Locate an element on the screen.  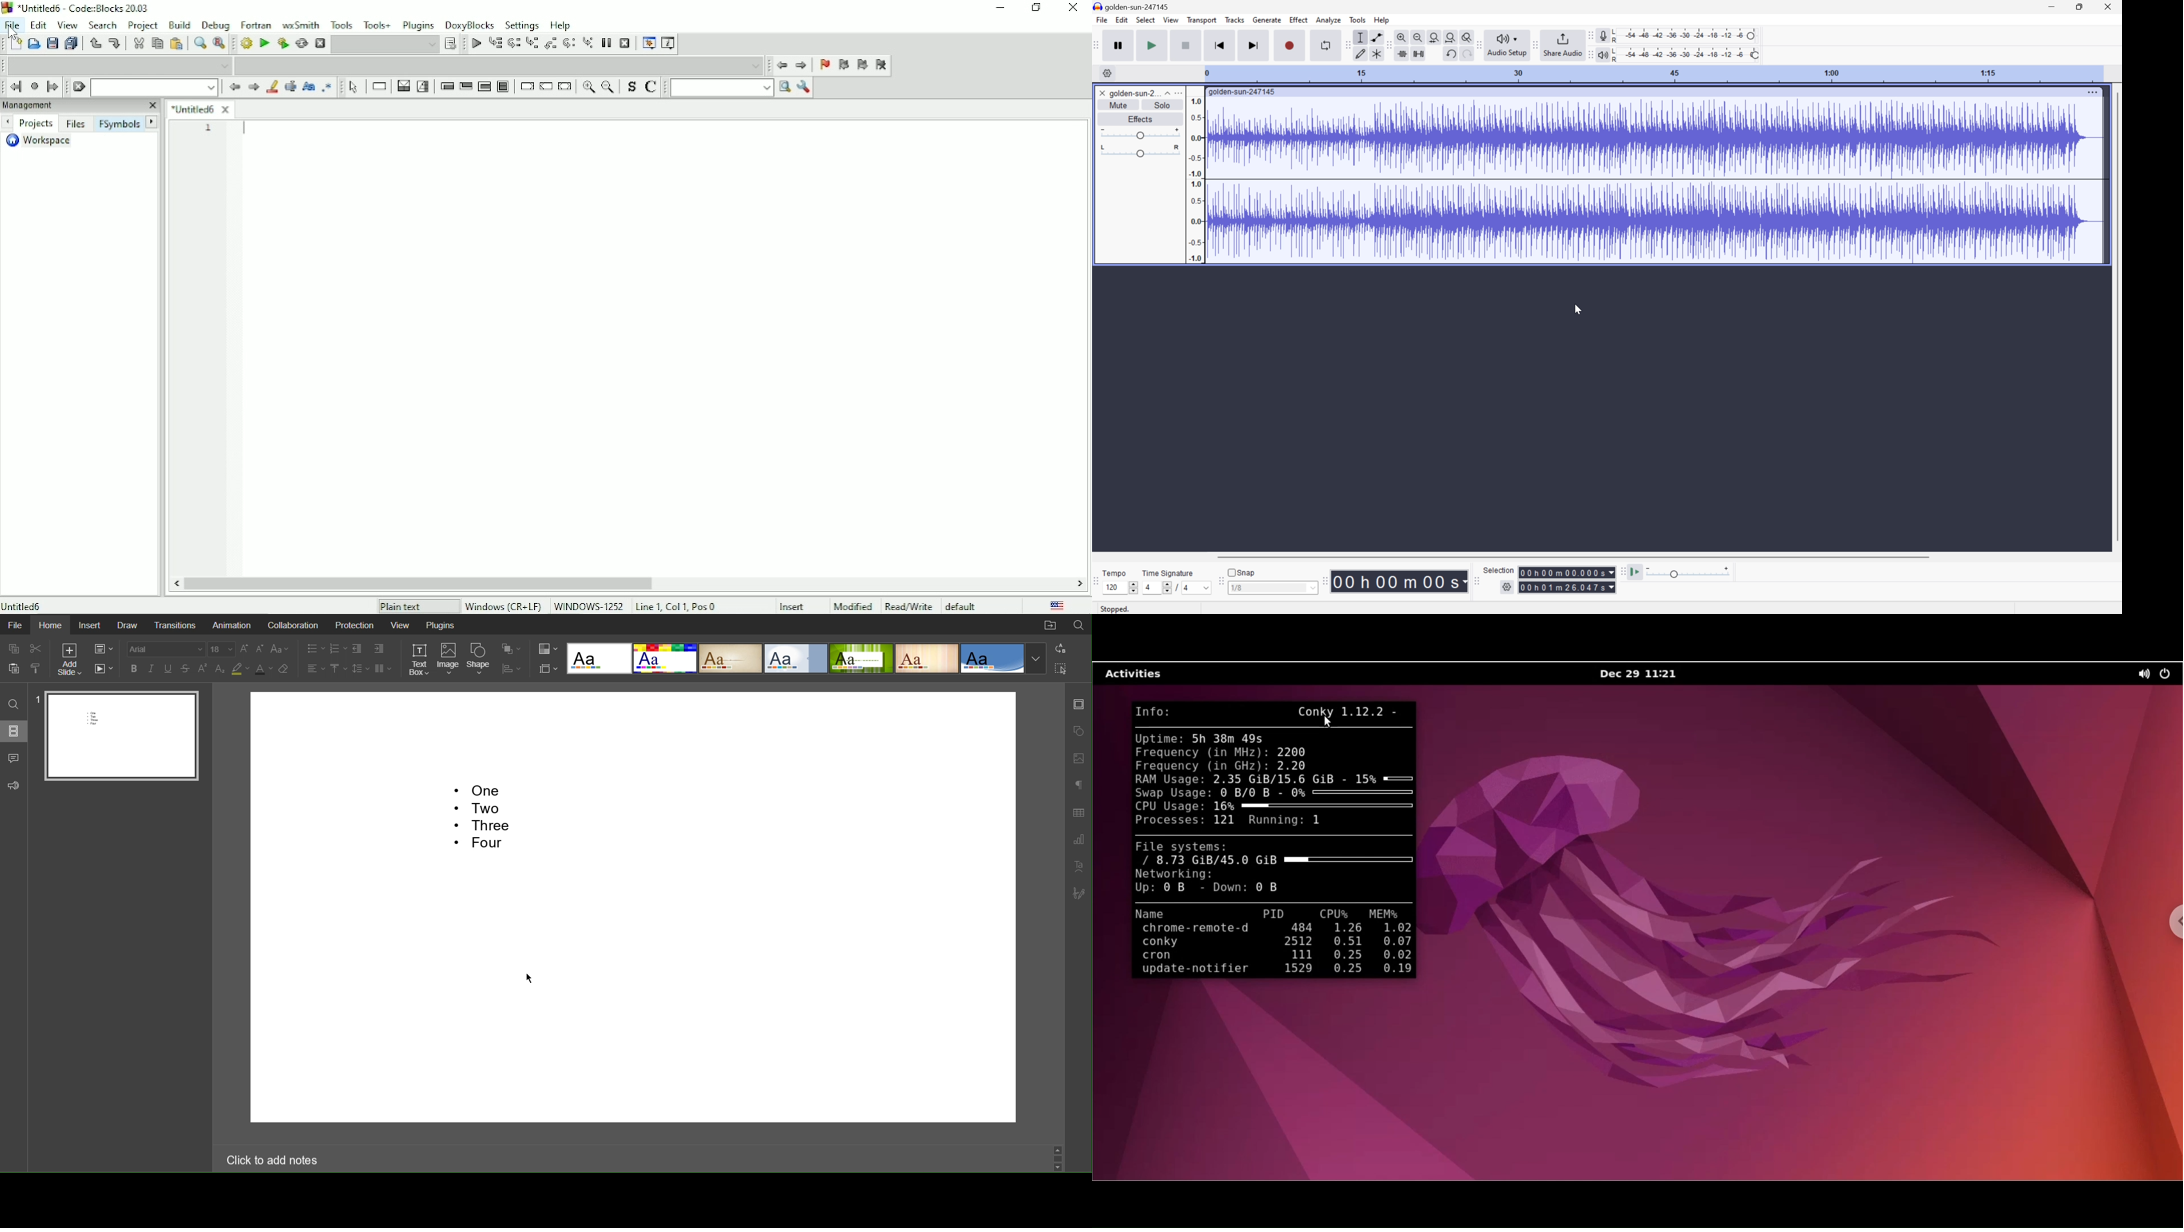
Text Art is located at coordinates (1078, 866).